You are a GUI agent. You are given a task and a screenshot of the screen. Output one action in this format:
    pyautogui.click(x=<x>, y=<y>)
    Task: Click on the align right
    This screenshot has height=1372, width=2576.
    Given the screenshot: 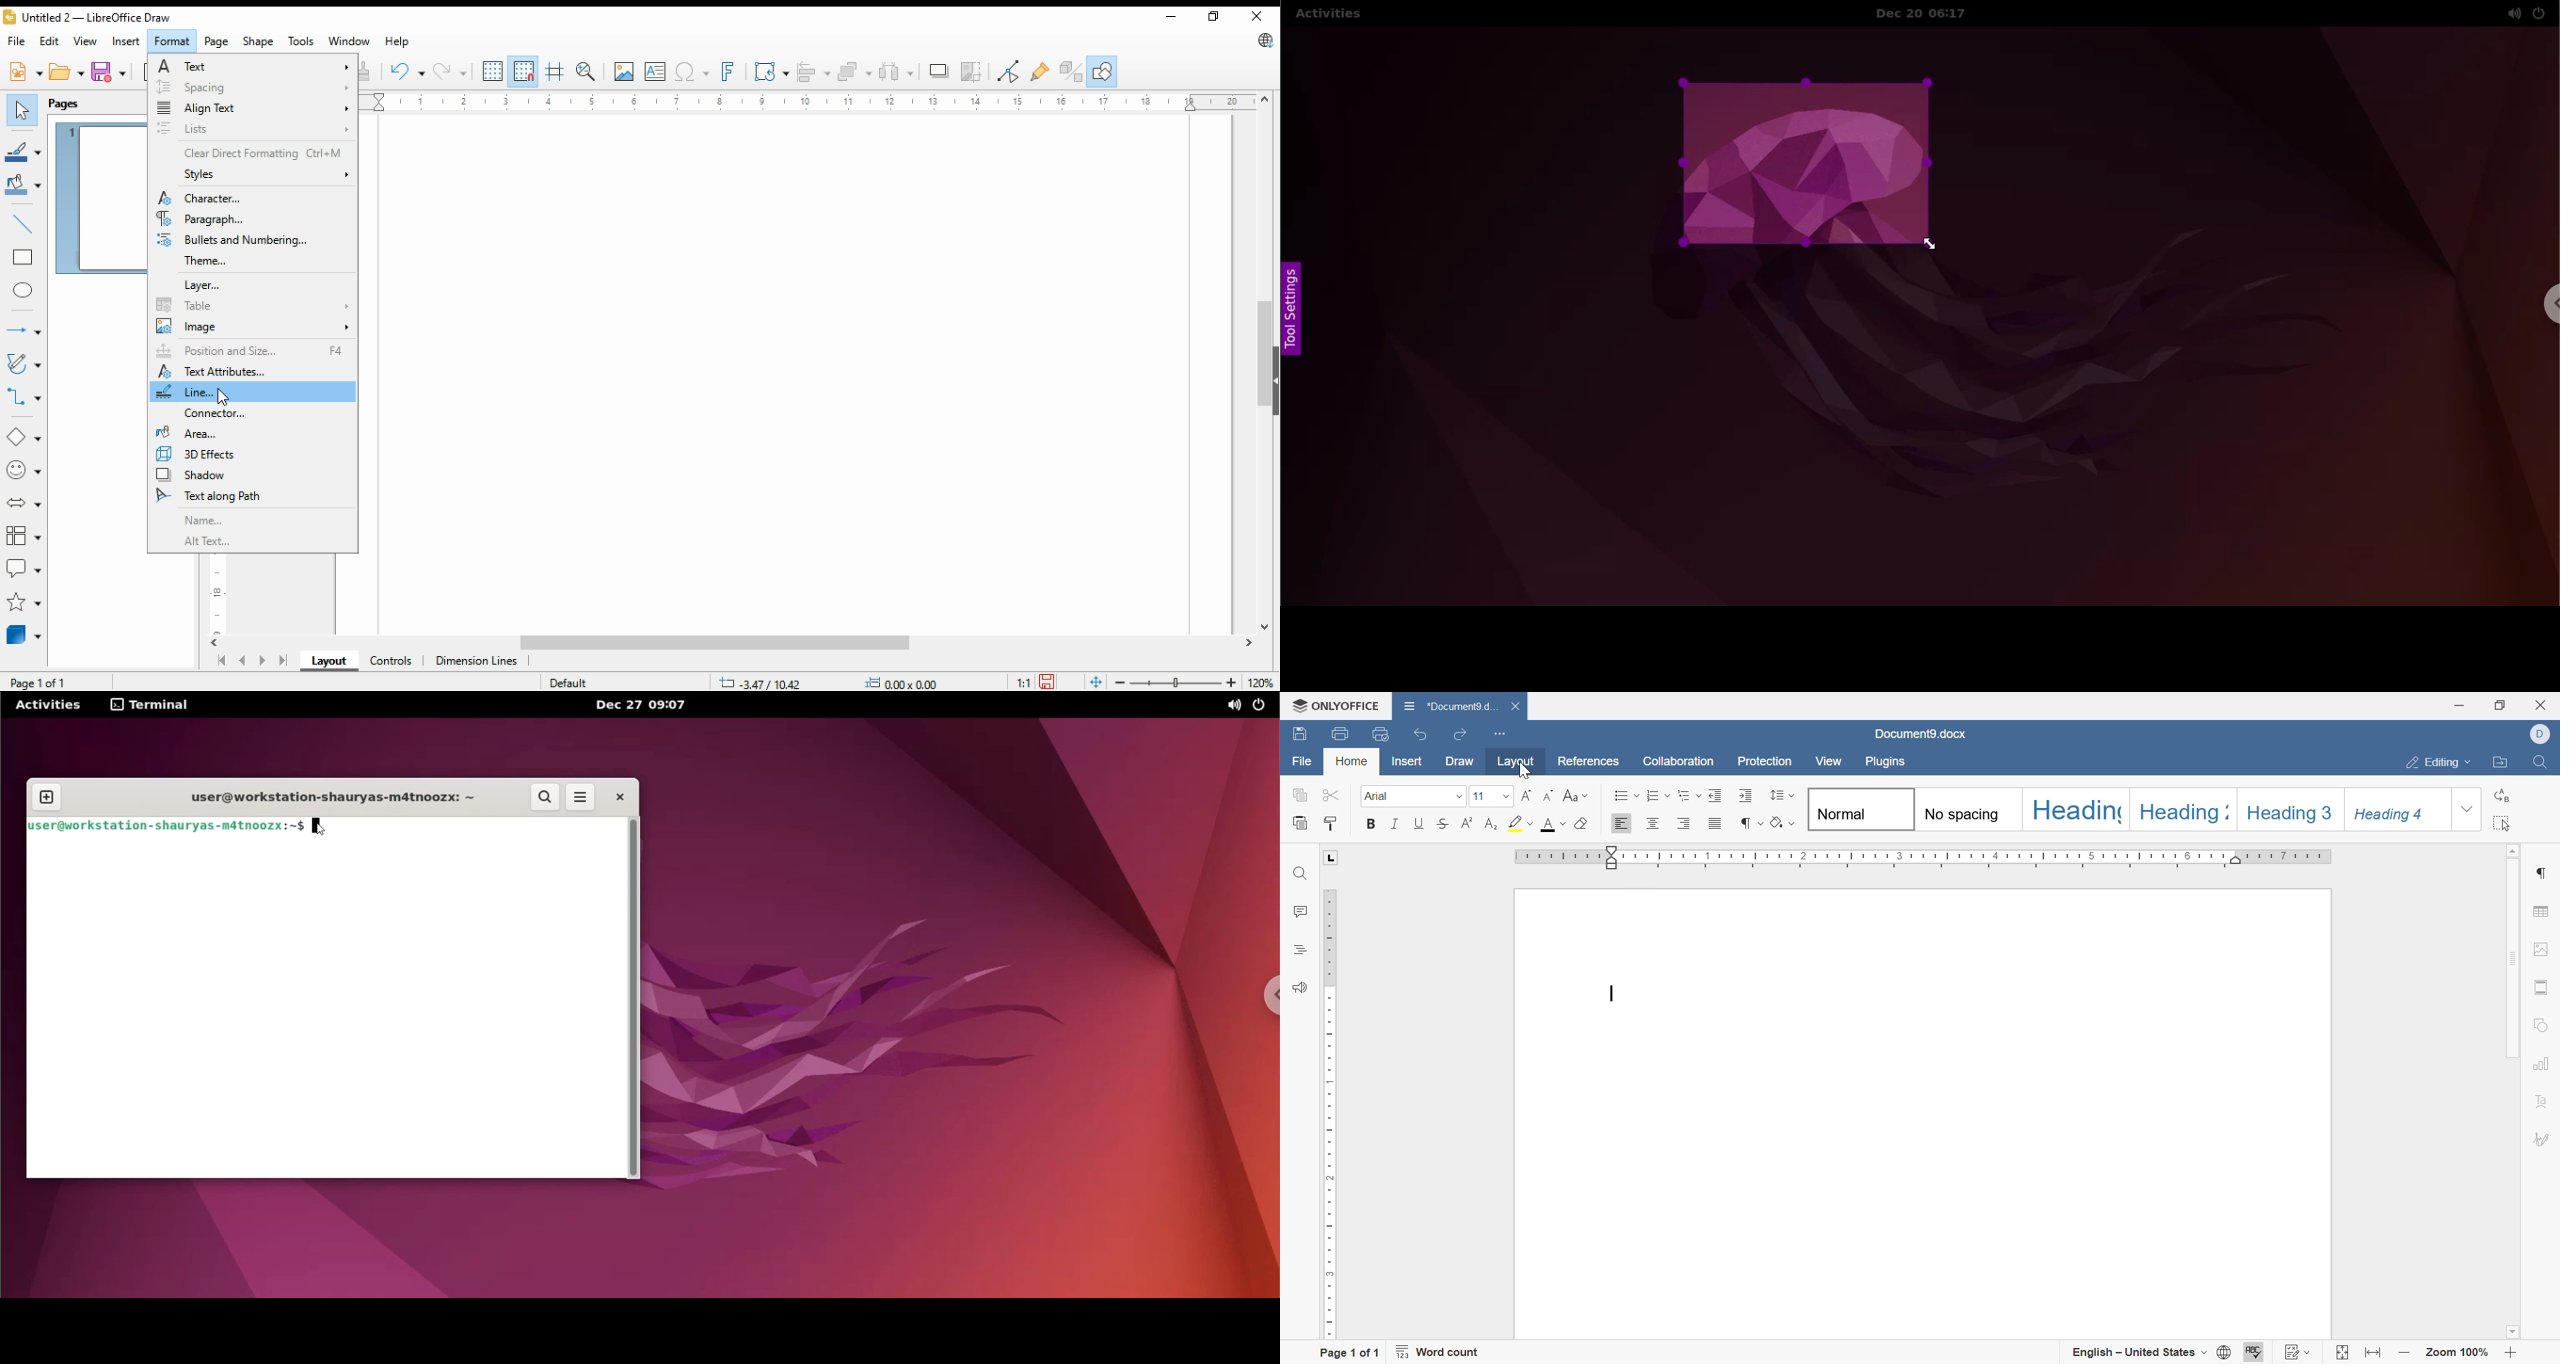 What is the action you would take?
    pyautogui.click(x=1684, y=823)
    